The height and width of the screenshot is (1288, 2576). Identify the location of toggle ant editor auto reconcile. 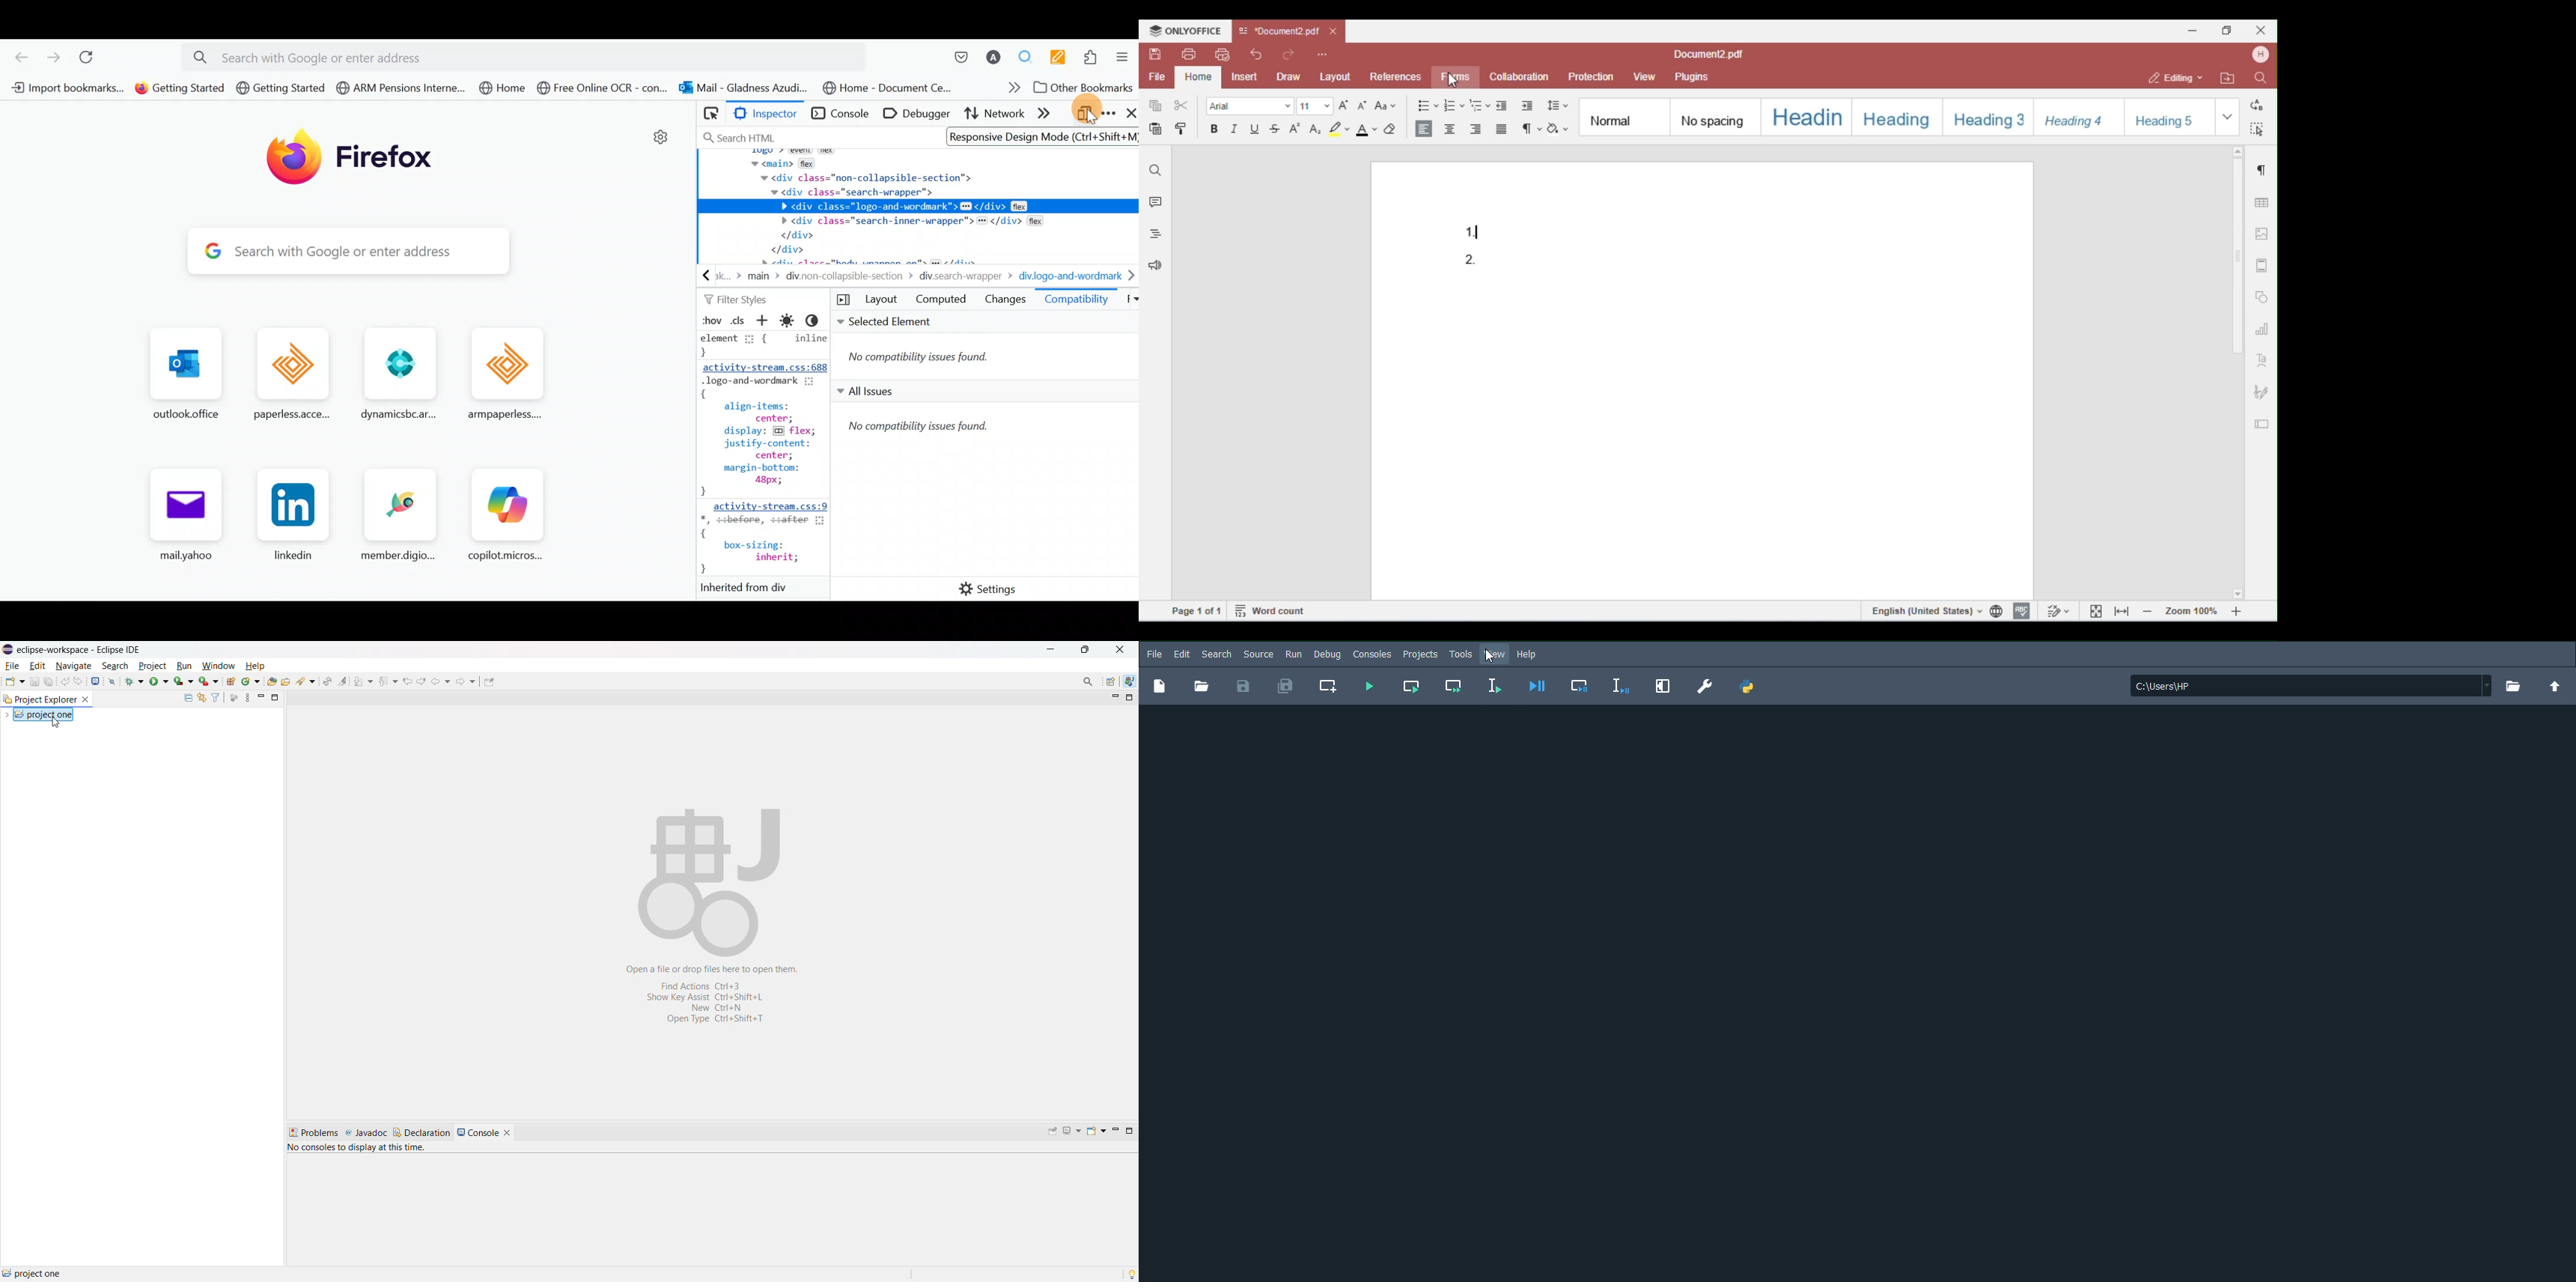
(327, 681).